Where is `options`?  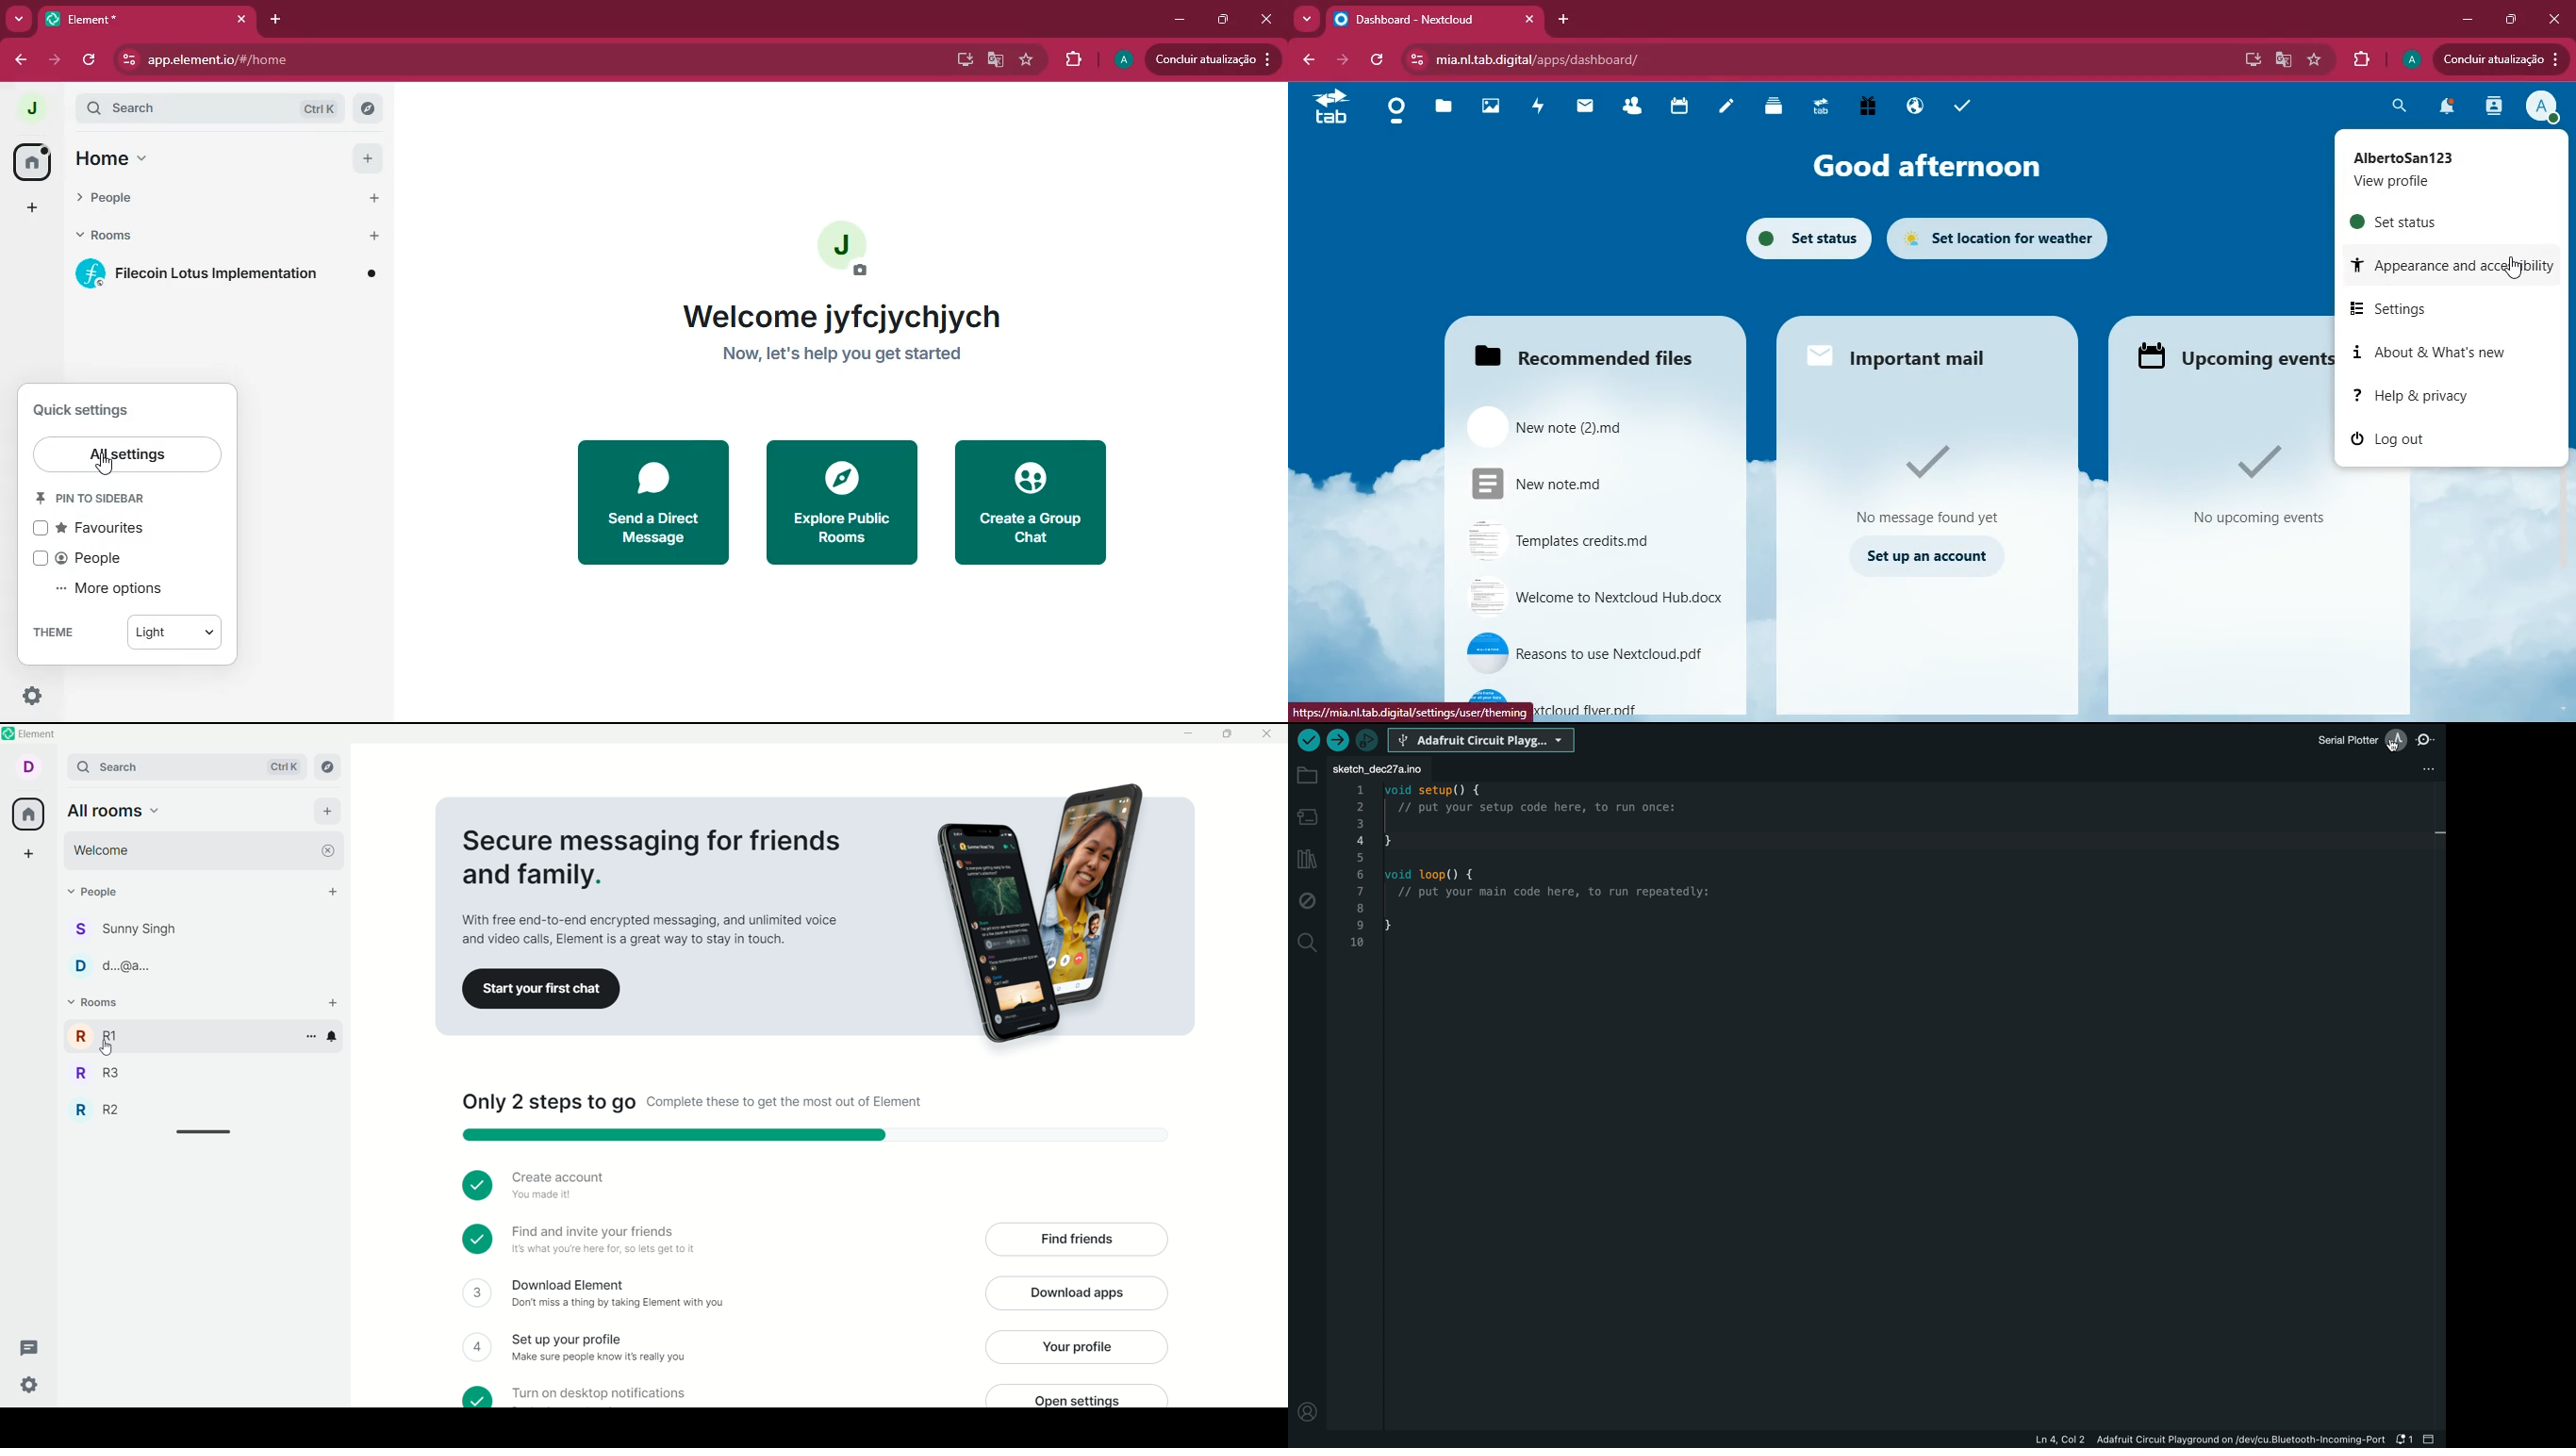 options is located at coordinates (311, 1037).